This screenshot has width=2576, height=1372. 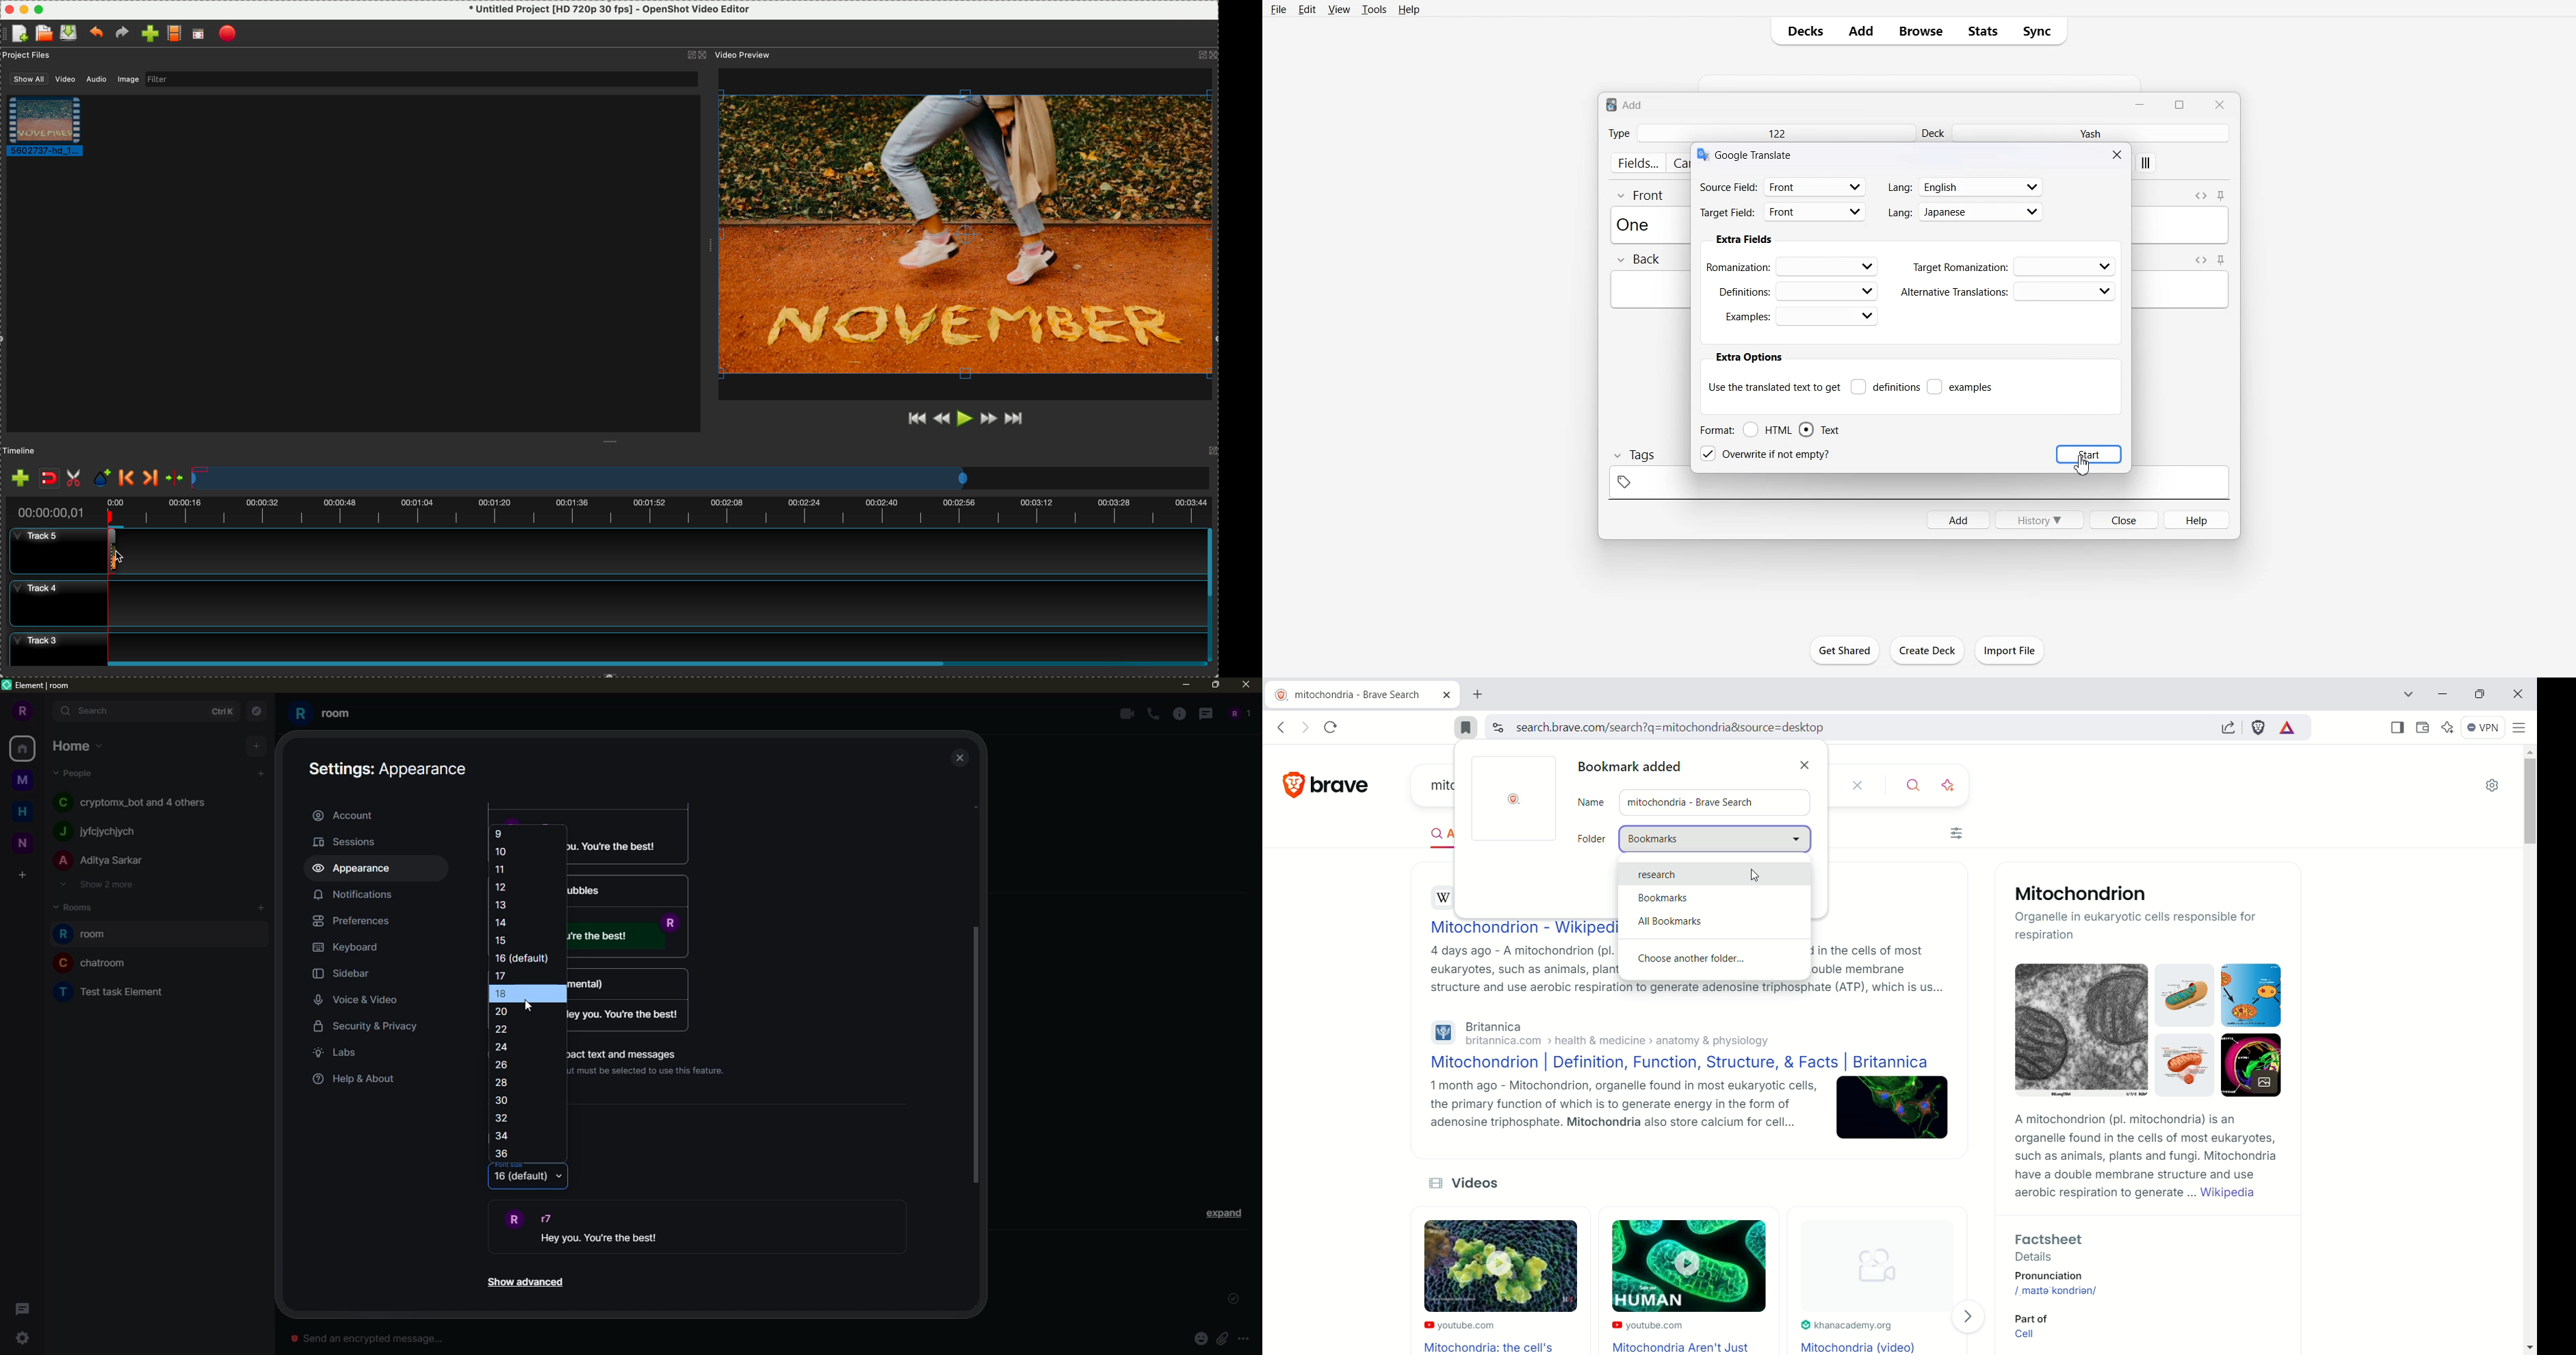 What do you see at coordinates (93, 962) in the screenshot?
I see `room` at bounding box center [93, 962].